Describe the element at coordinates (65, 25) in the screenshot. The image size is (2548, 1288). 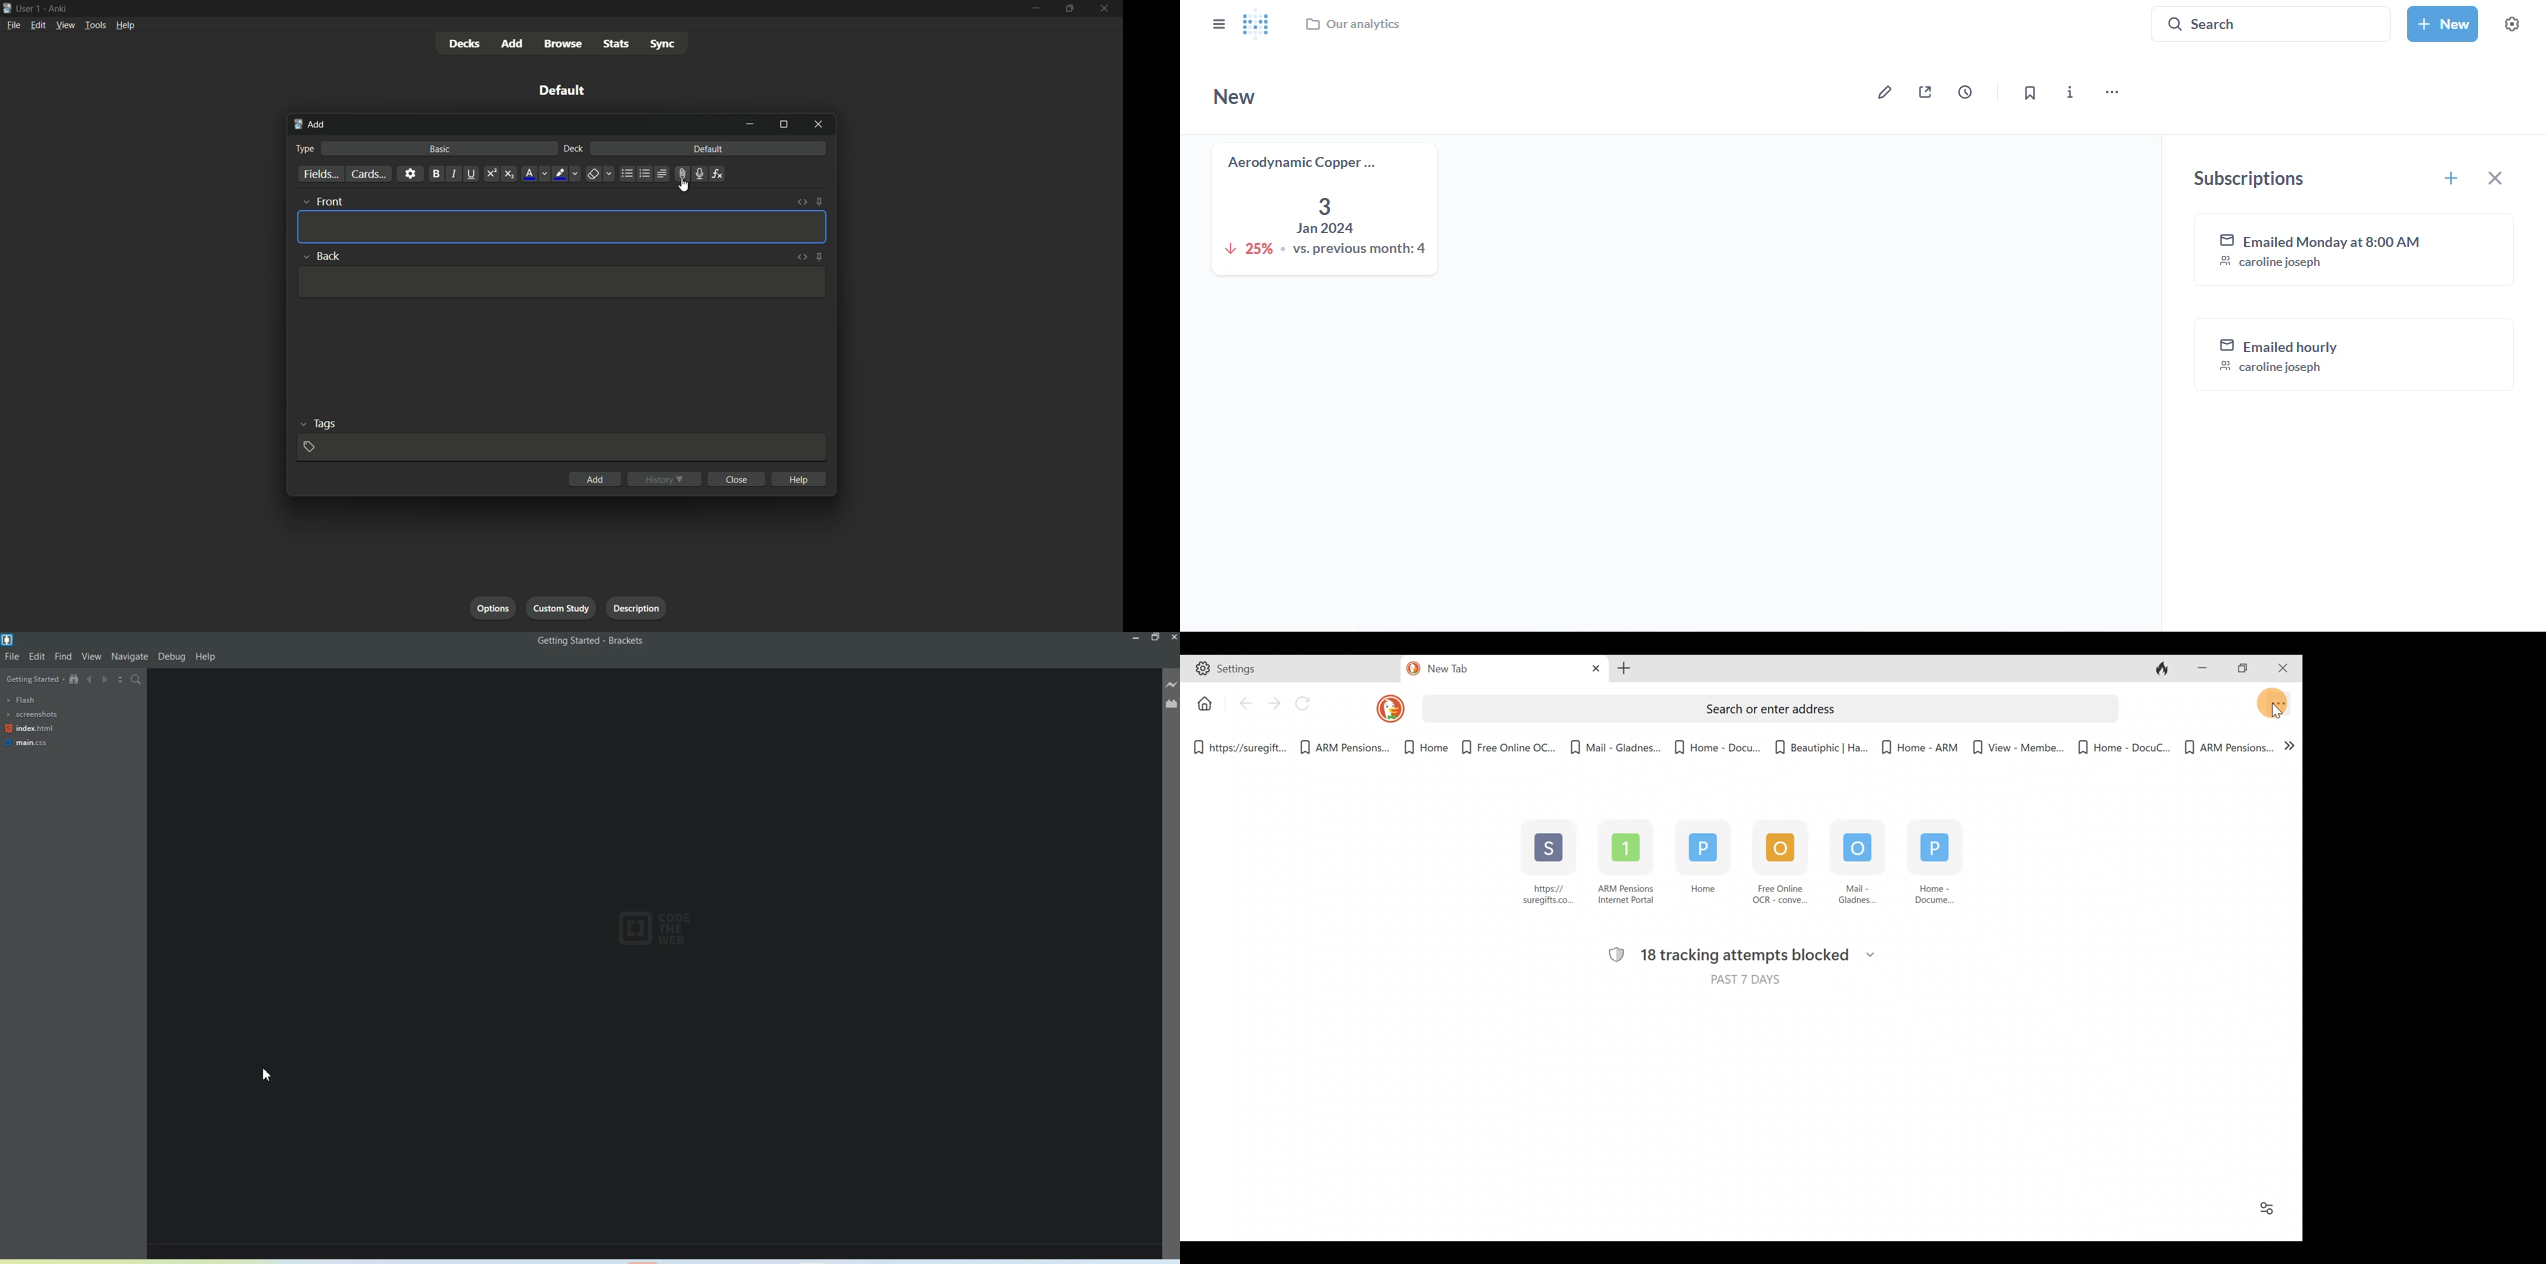
I see `view menu` at that location.